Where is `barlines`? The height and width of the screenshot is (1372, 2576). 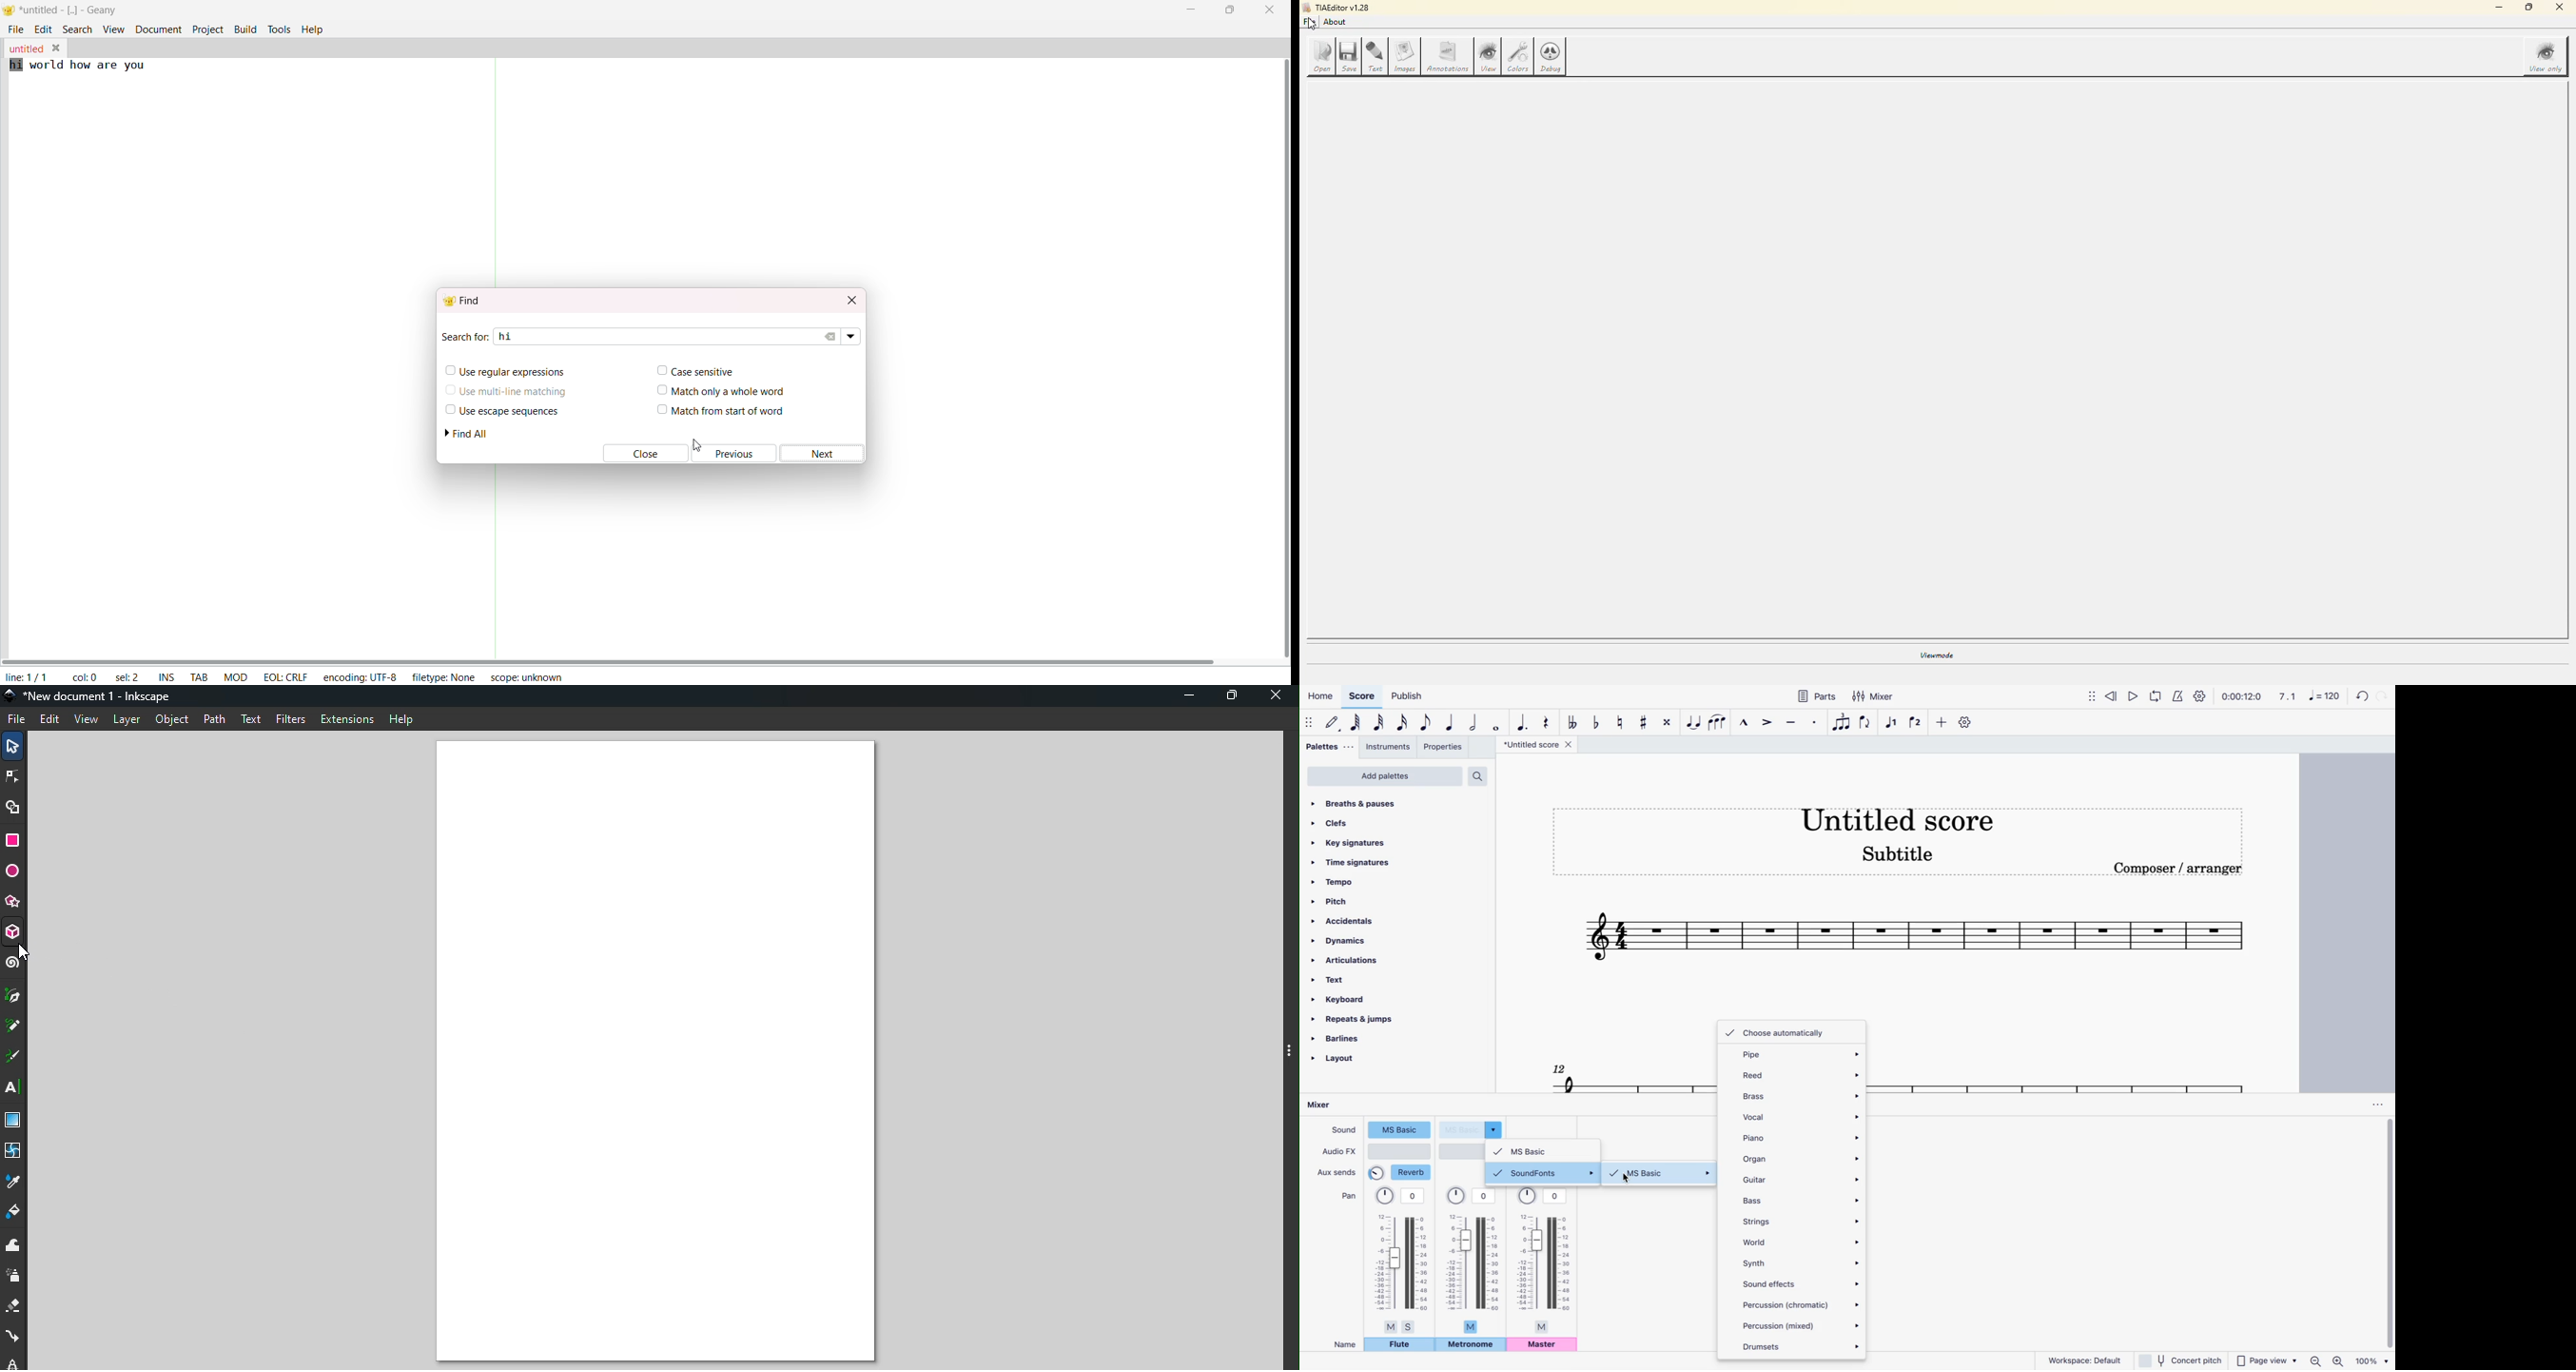 barlines is located at coordinates (1361, 1038).